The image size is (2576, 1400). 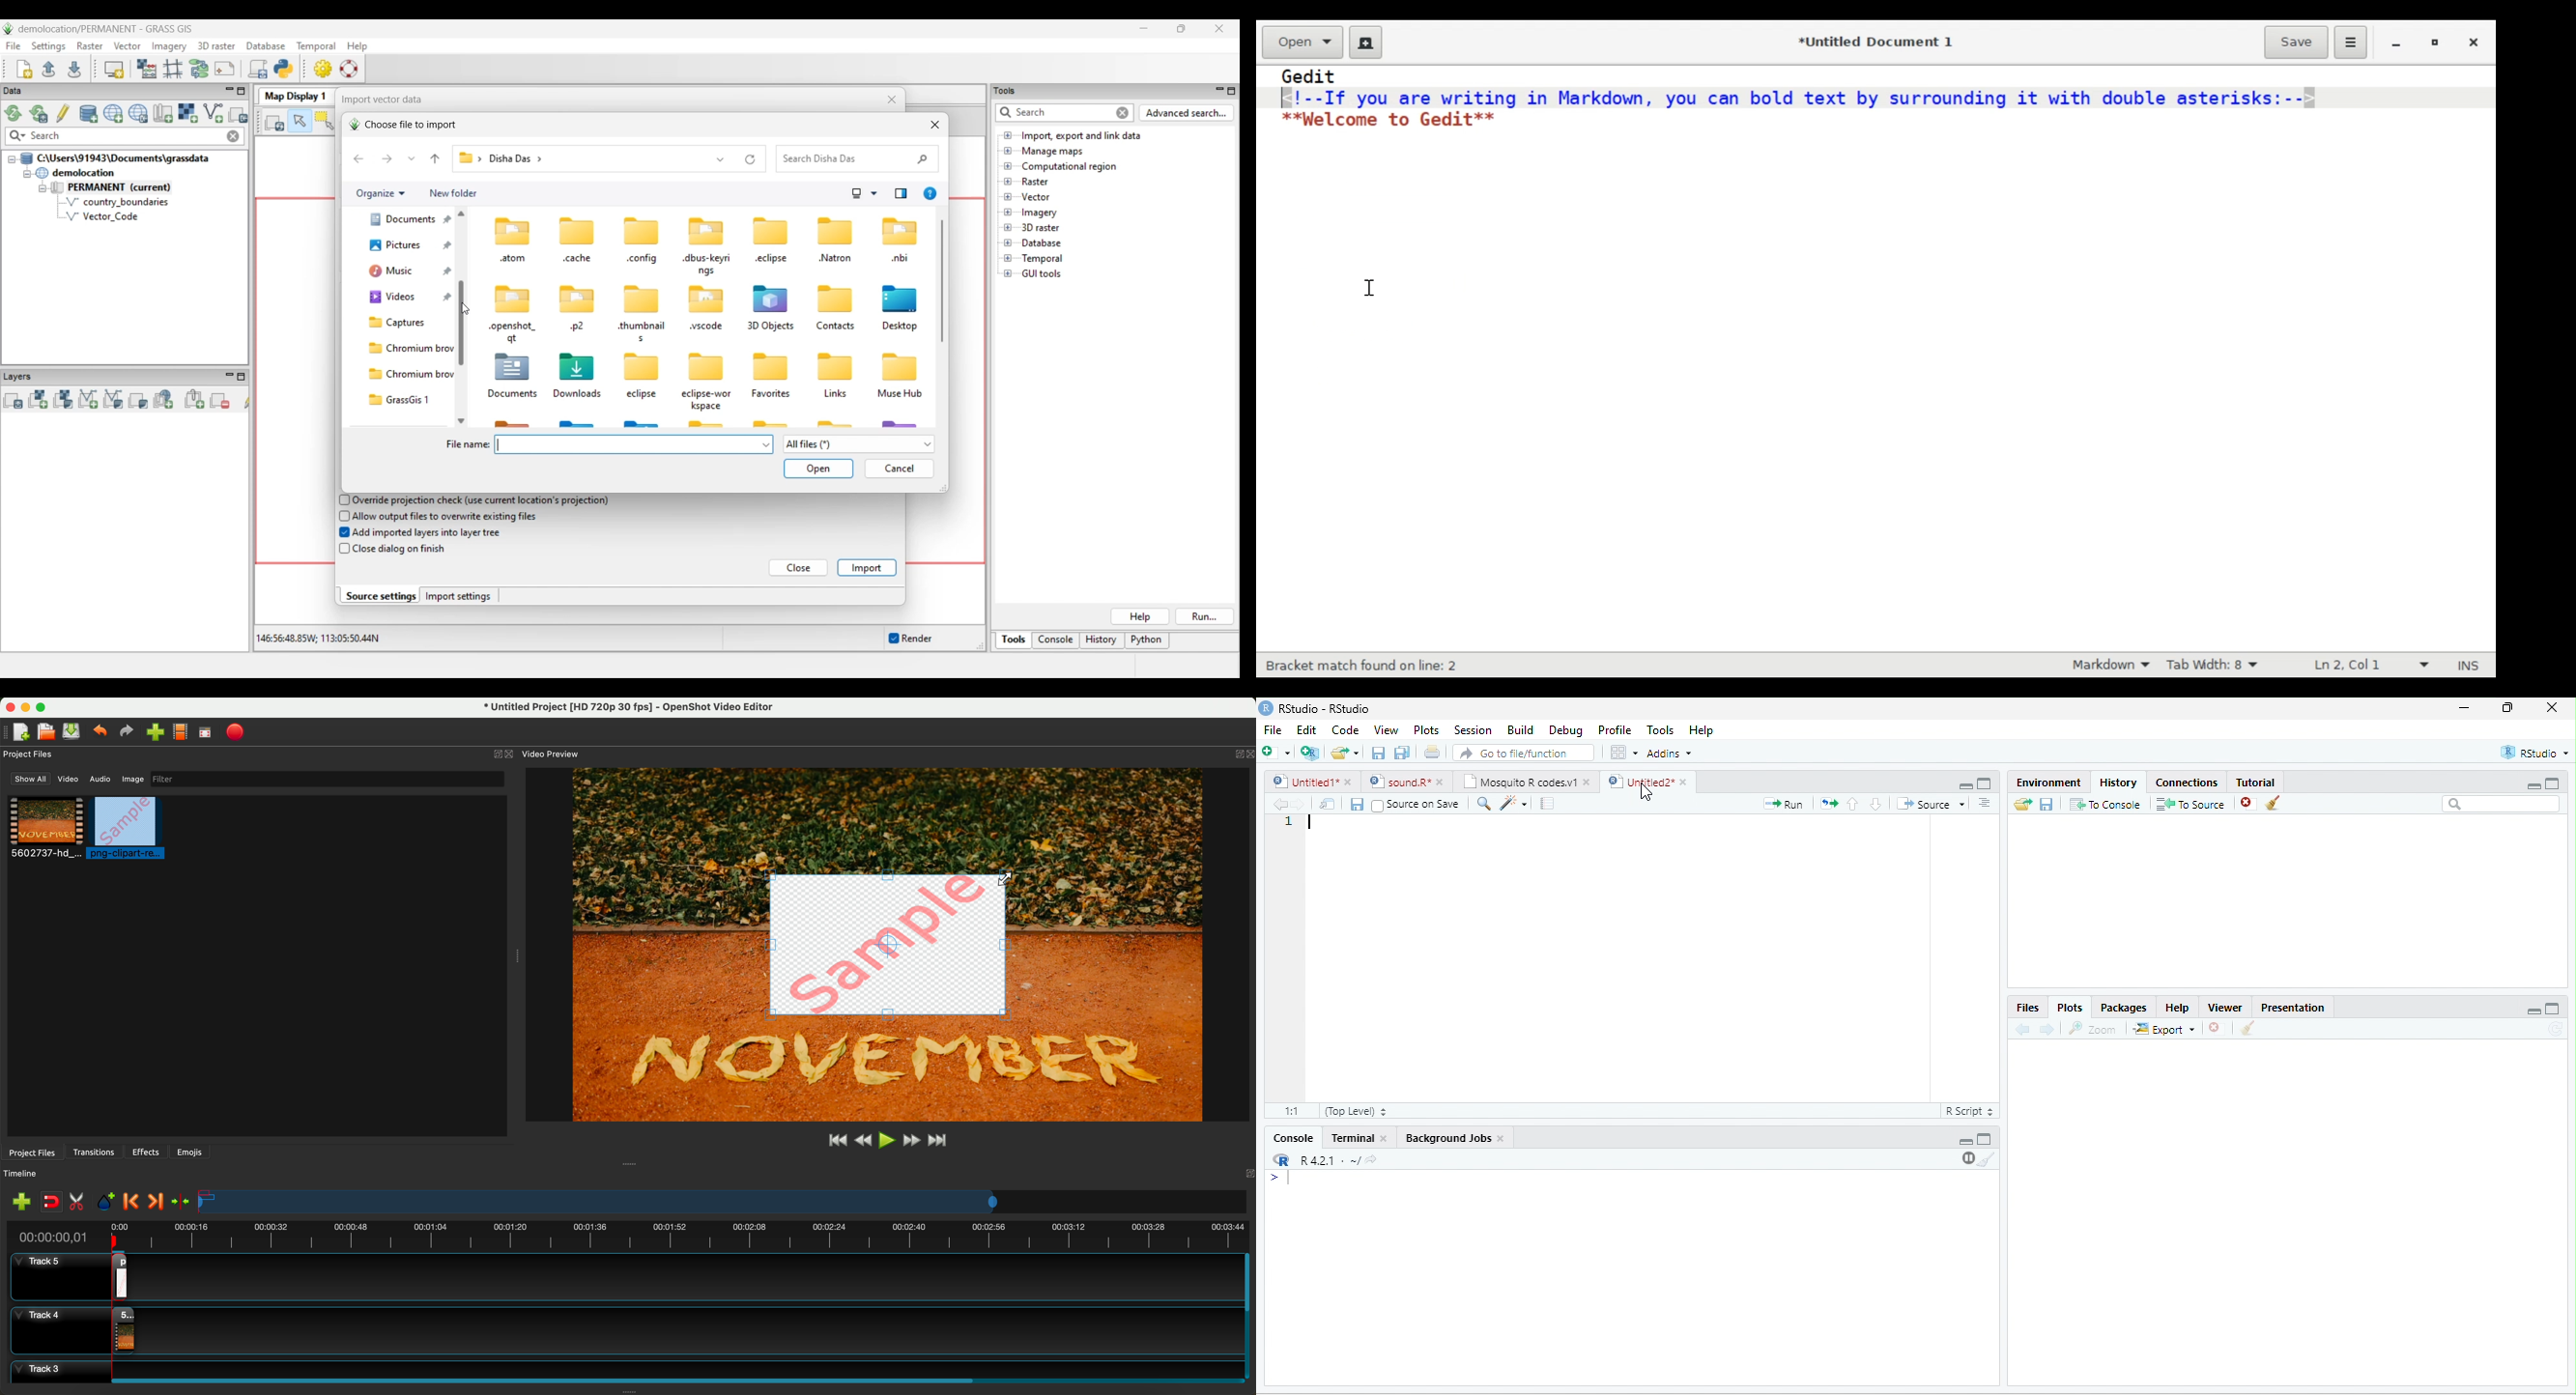 I want to click on play, so click(x=887, y=1139).